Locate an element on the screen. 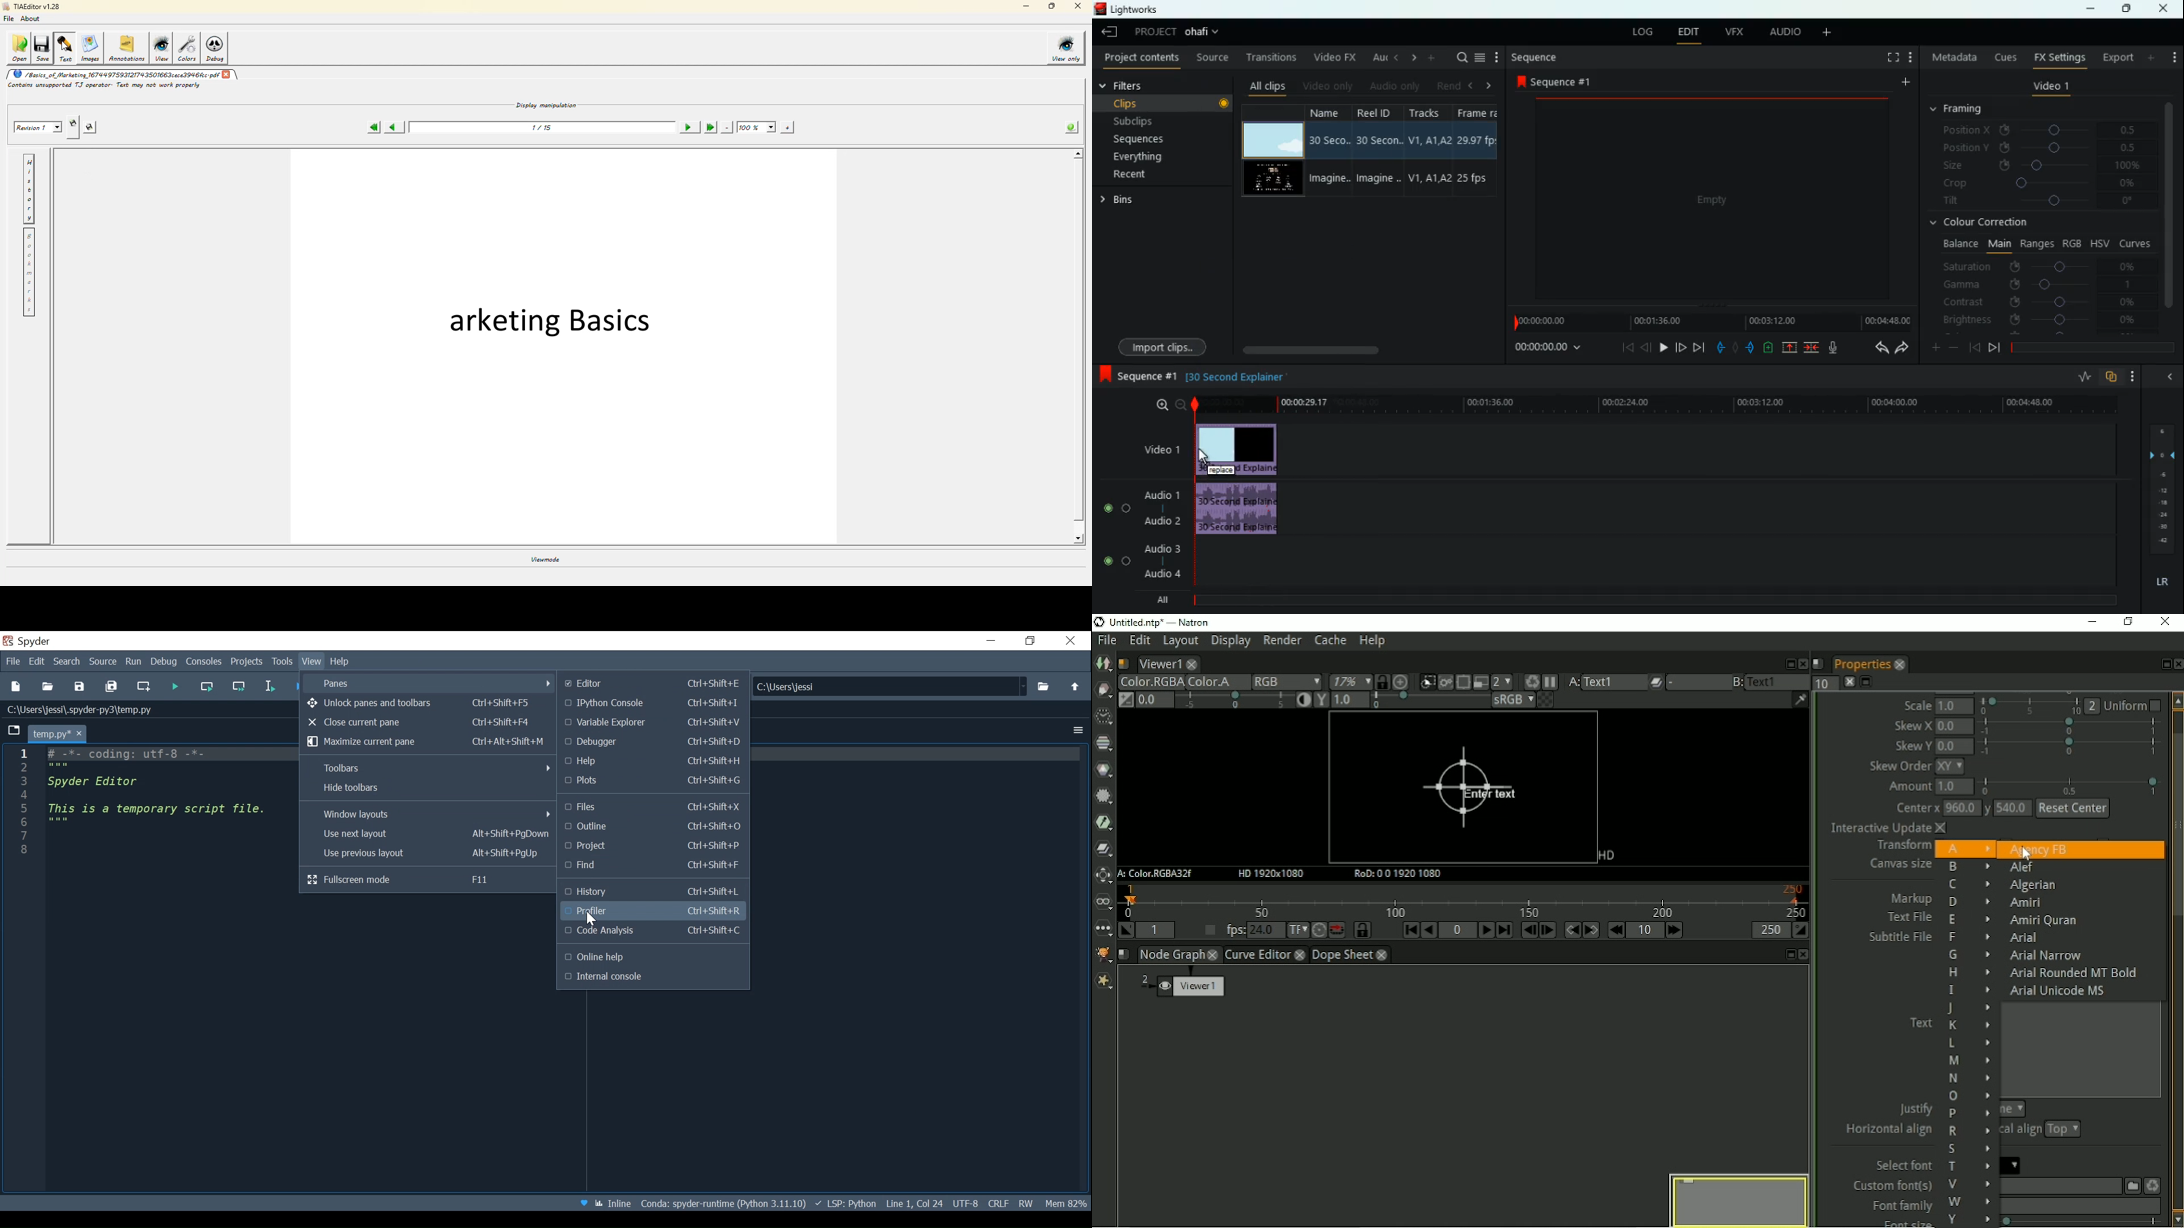 The height and width of the screenshot is (1232, 2184). Browse is located at coordinates (1044, 686).